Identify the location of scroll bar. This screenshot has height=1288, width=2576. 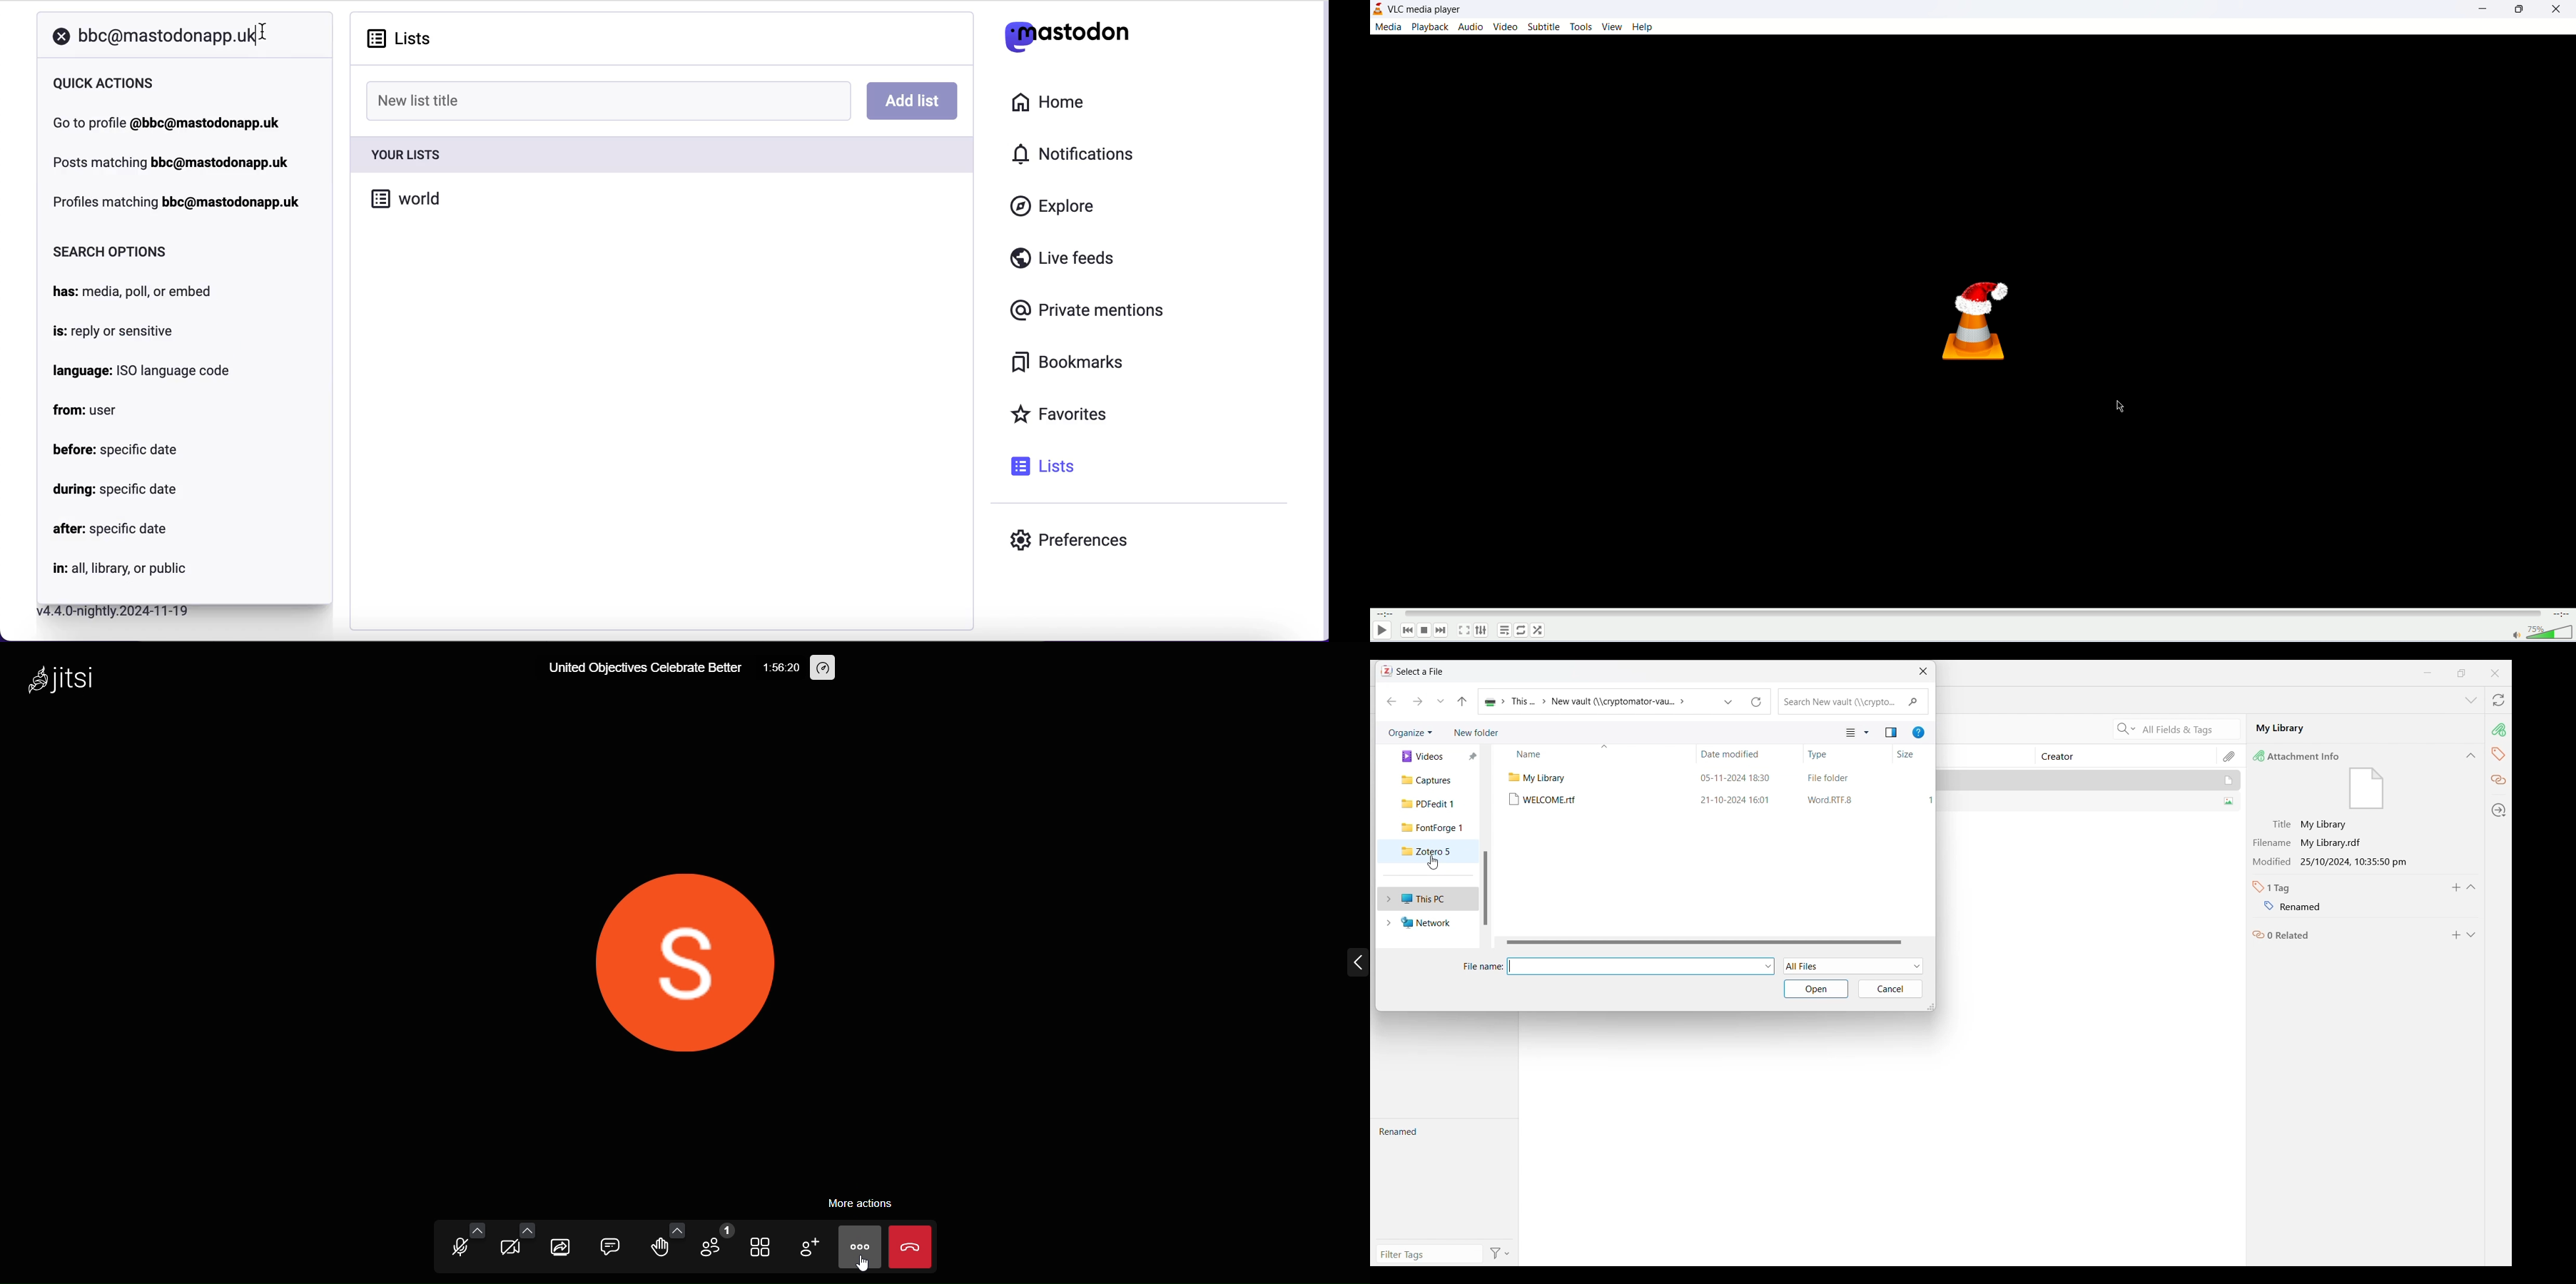
(1323, 318).